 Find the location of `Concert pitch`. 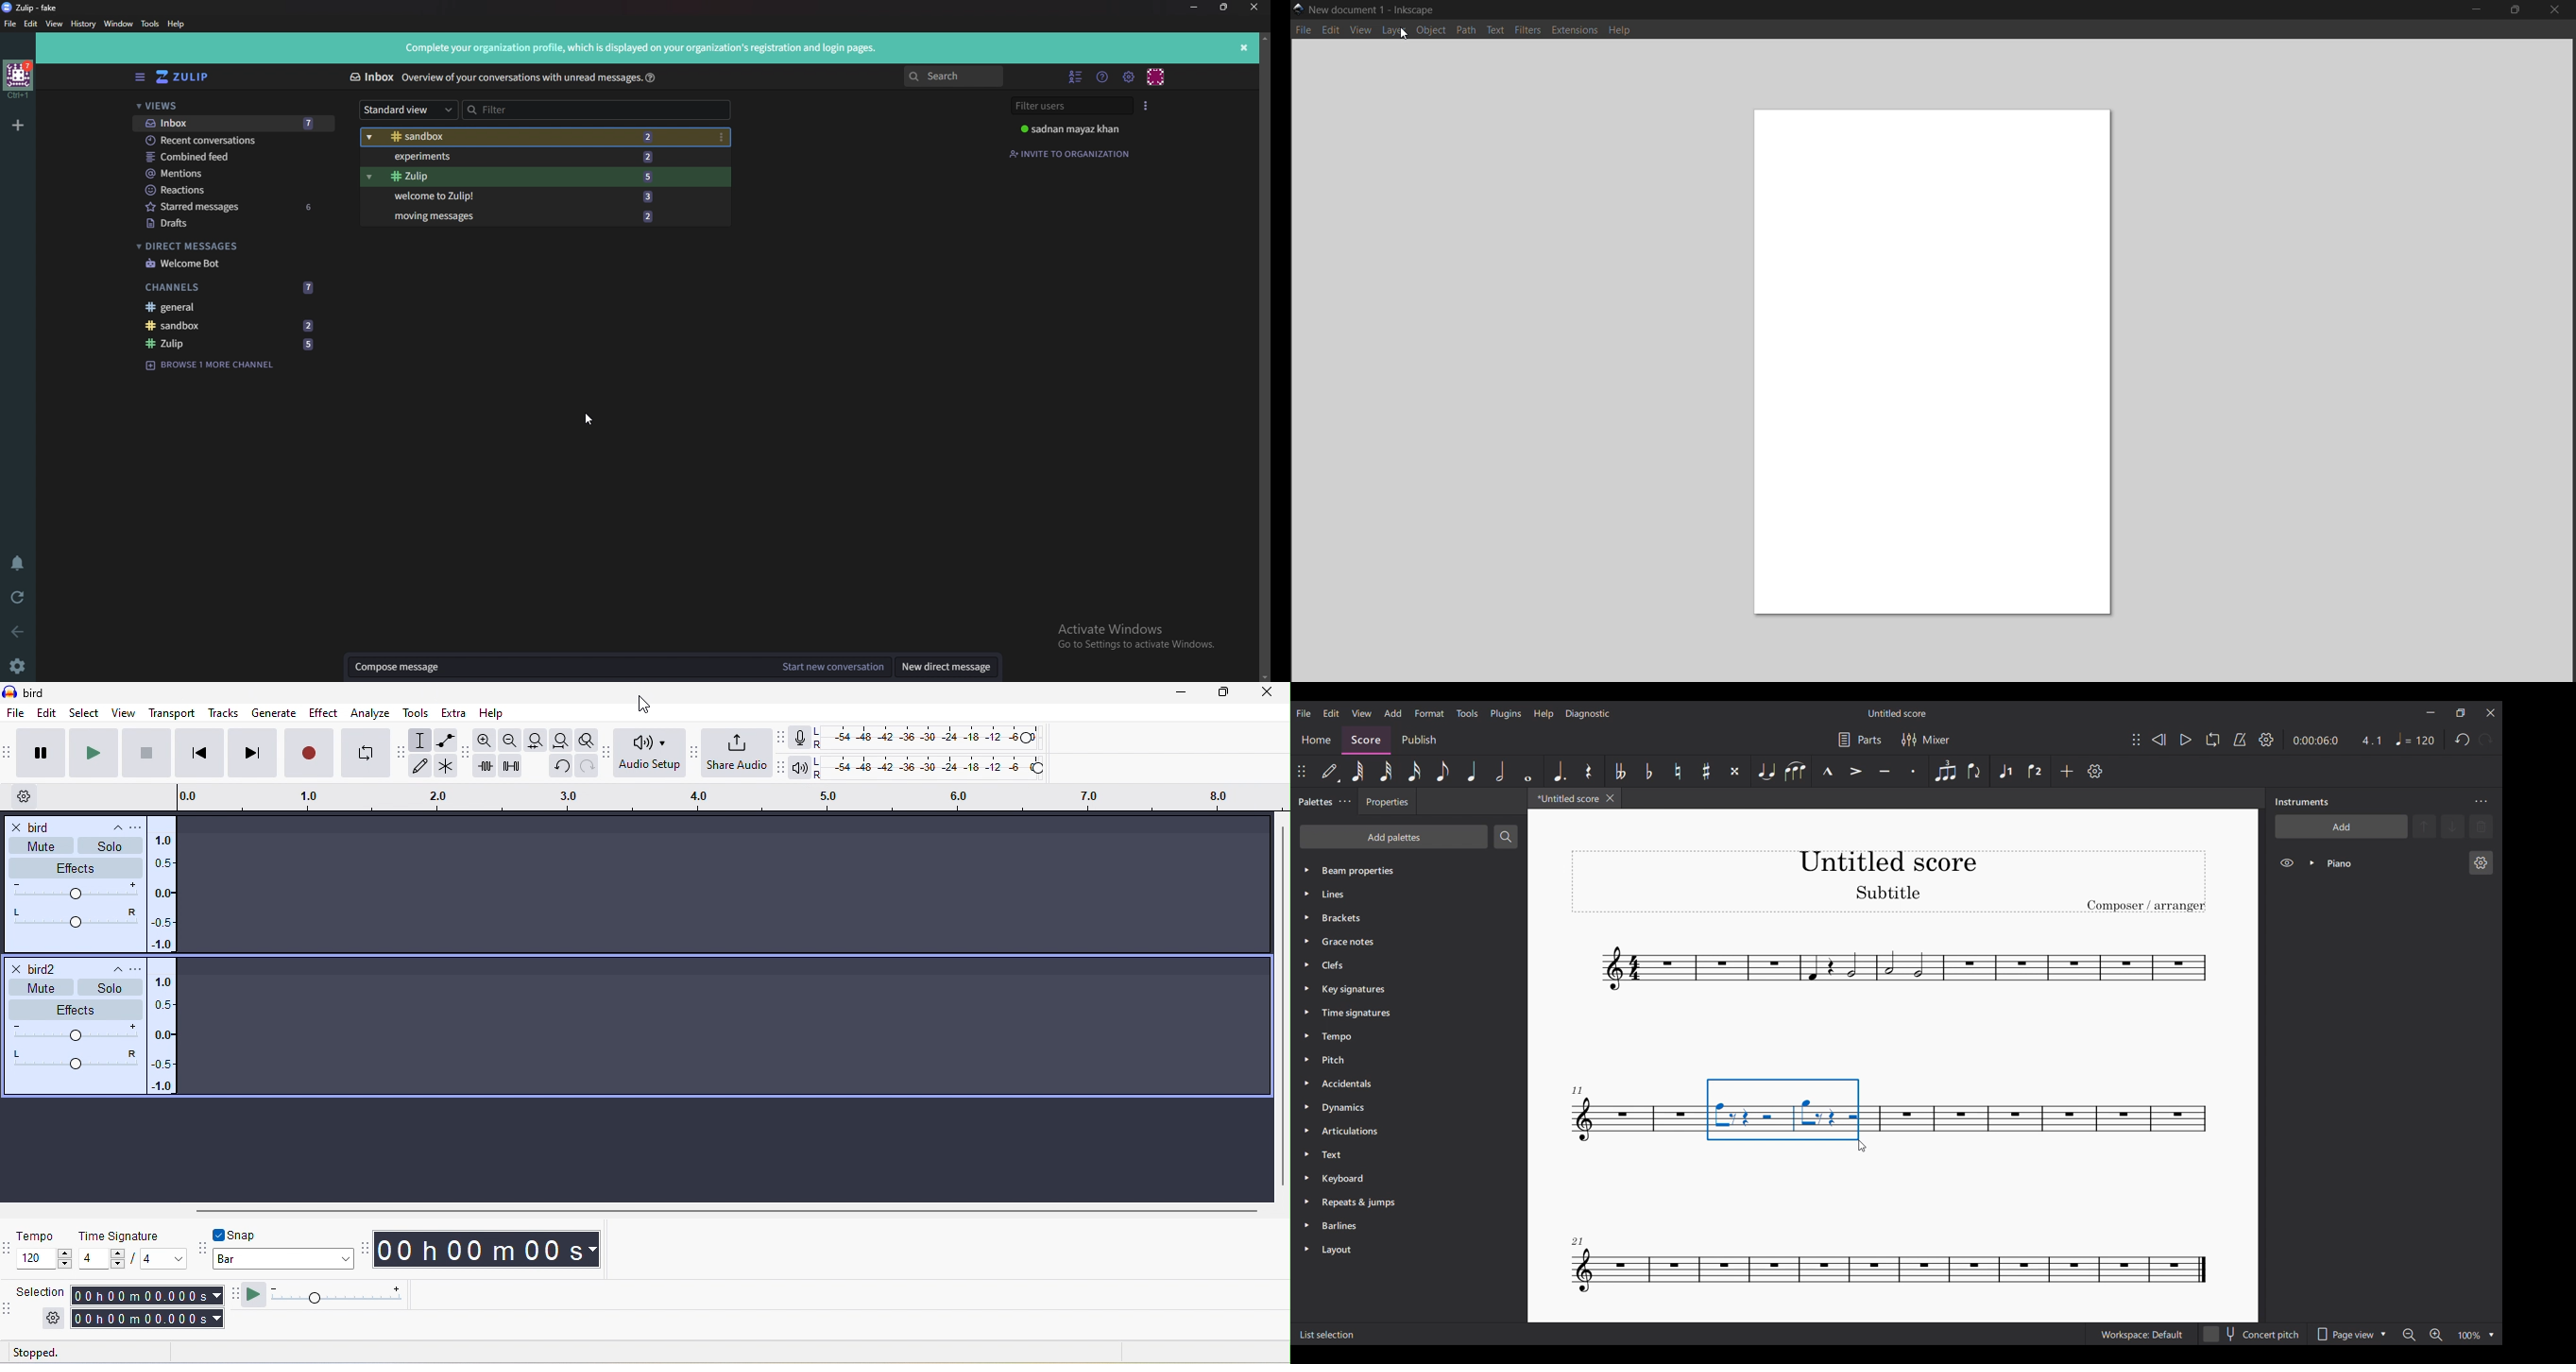

Concert pitch is located at coordinates (2252, 1332).